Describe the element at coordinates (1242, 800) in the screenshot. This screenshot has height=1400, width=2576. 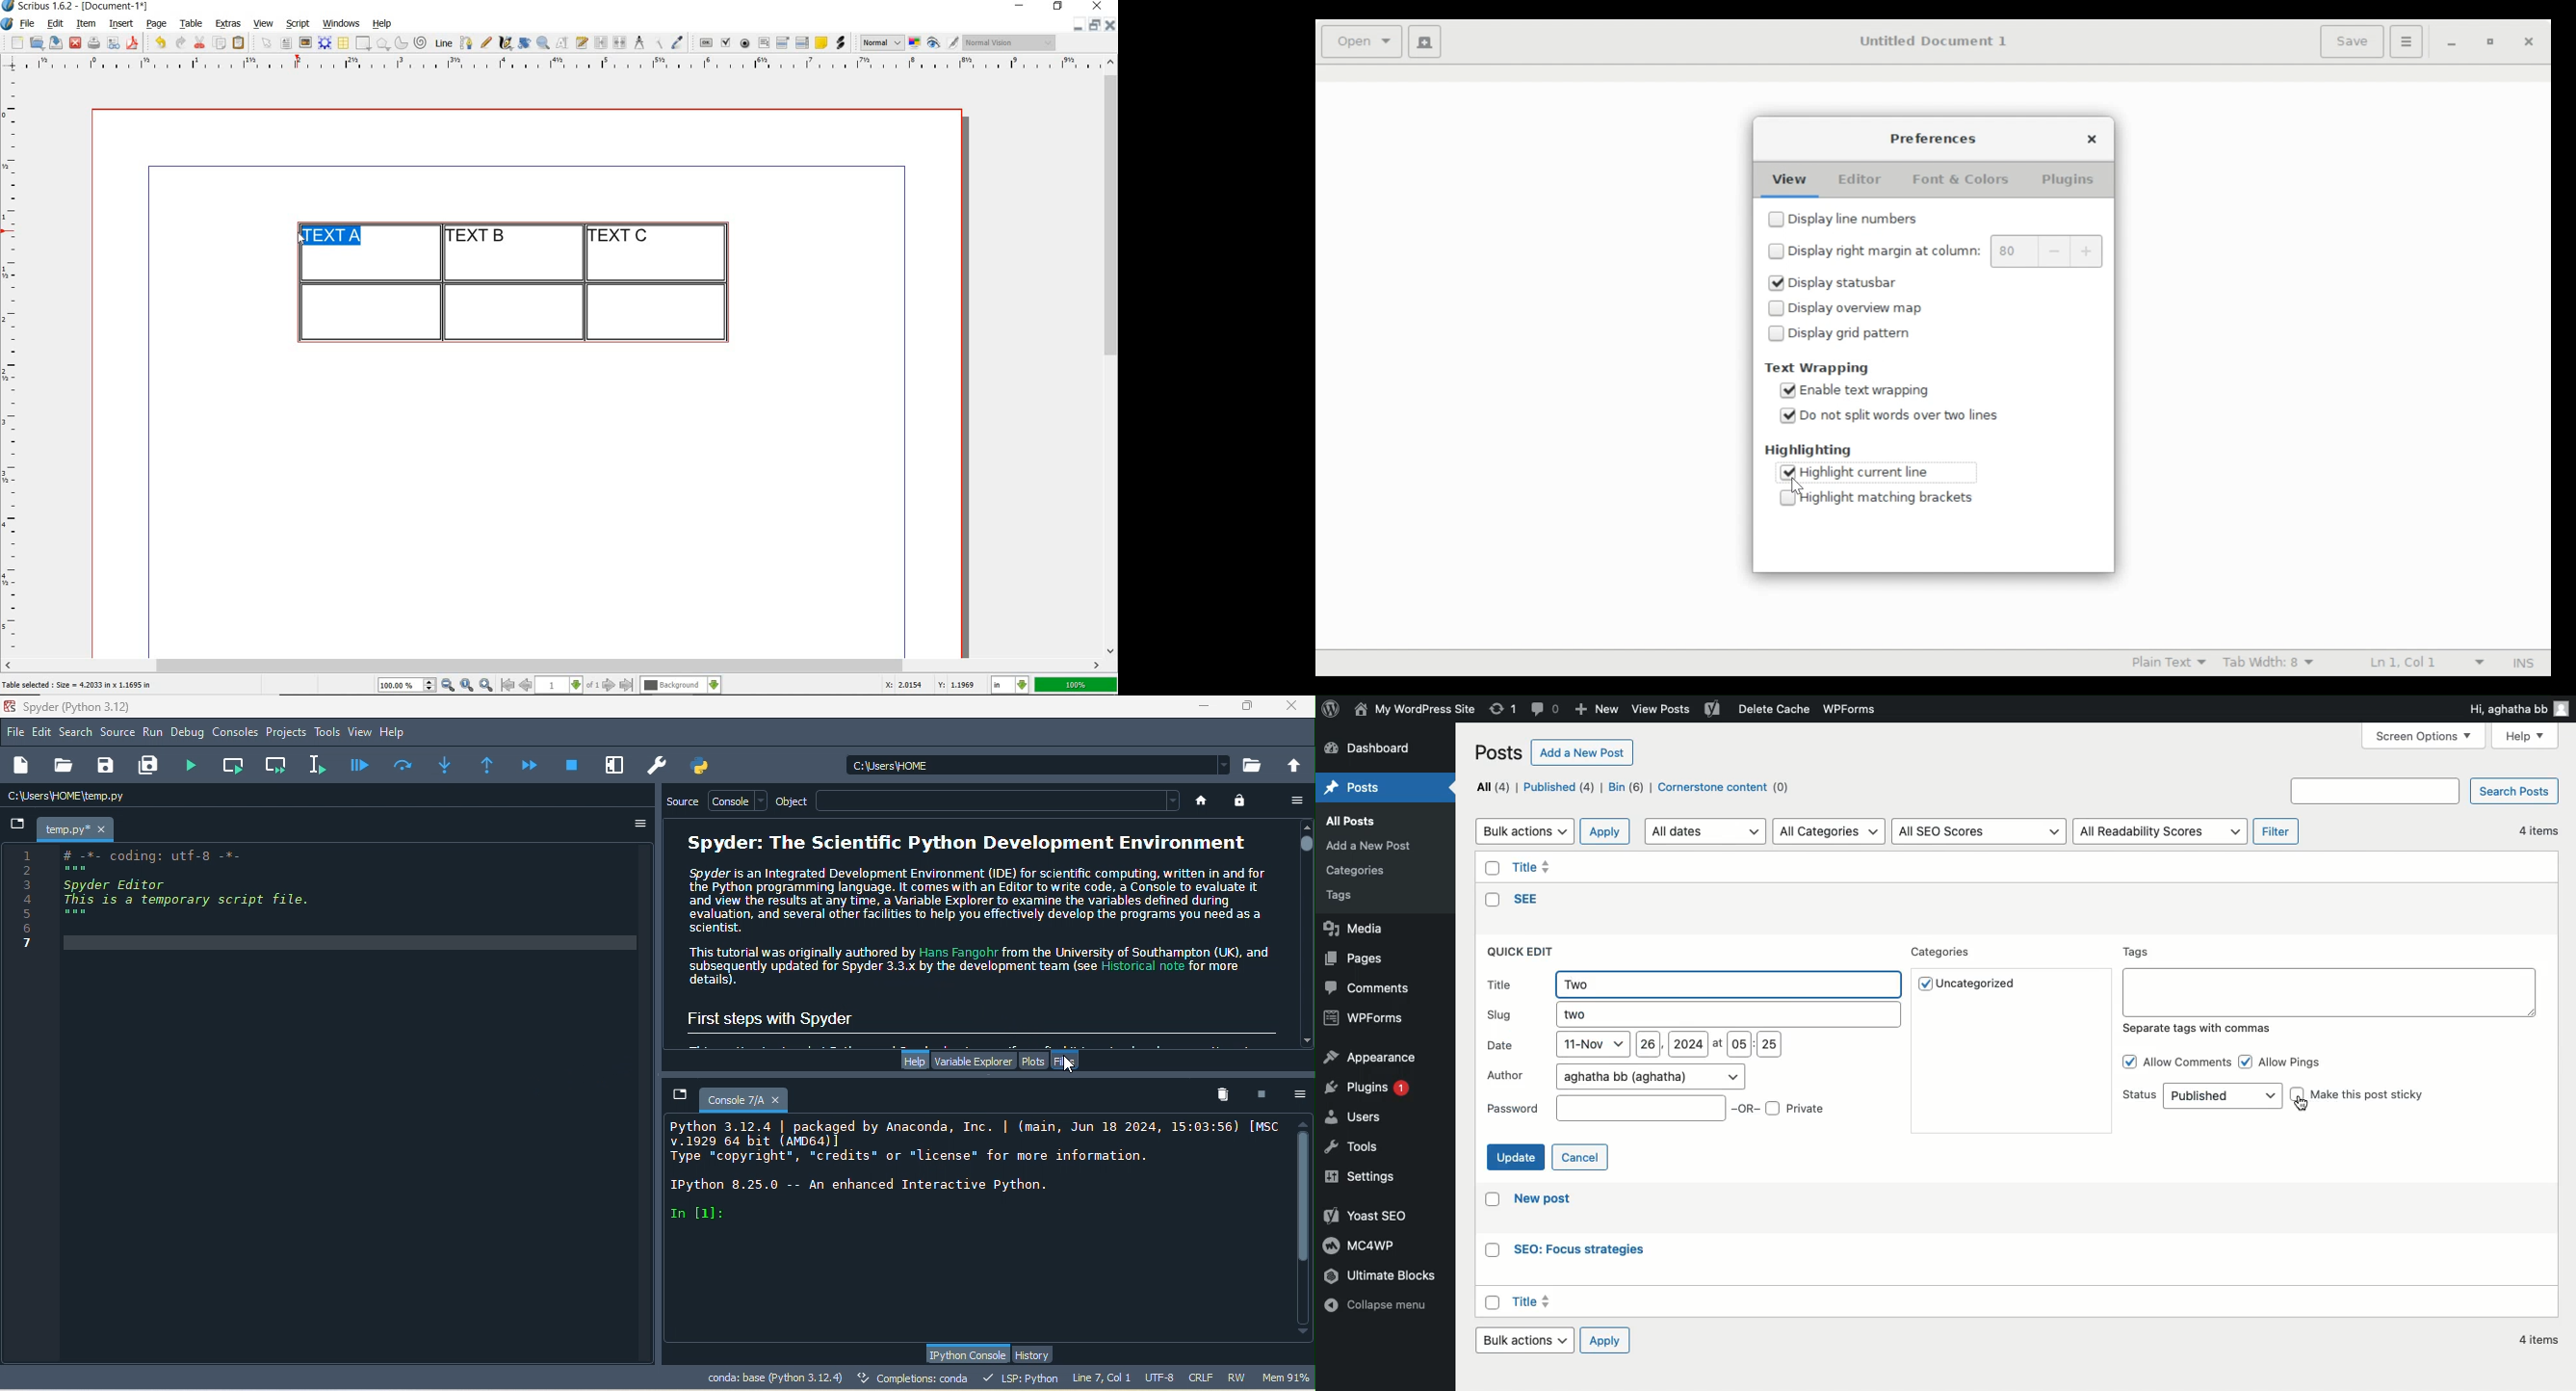
I see `lock` at that location.